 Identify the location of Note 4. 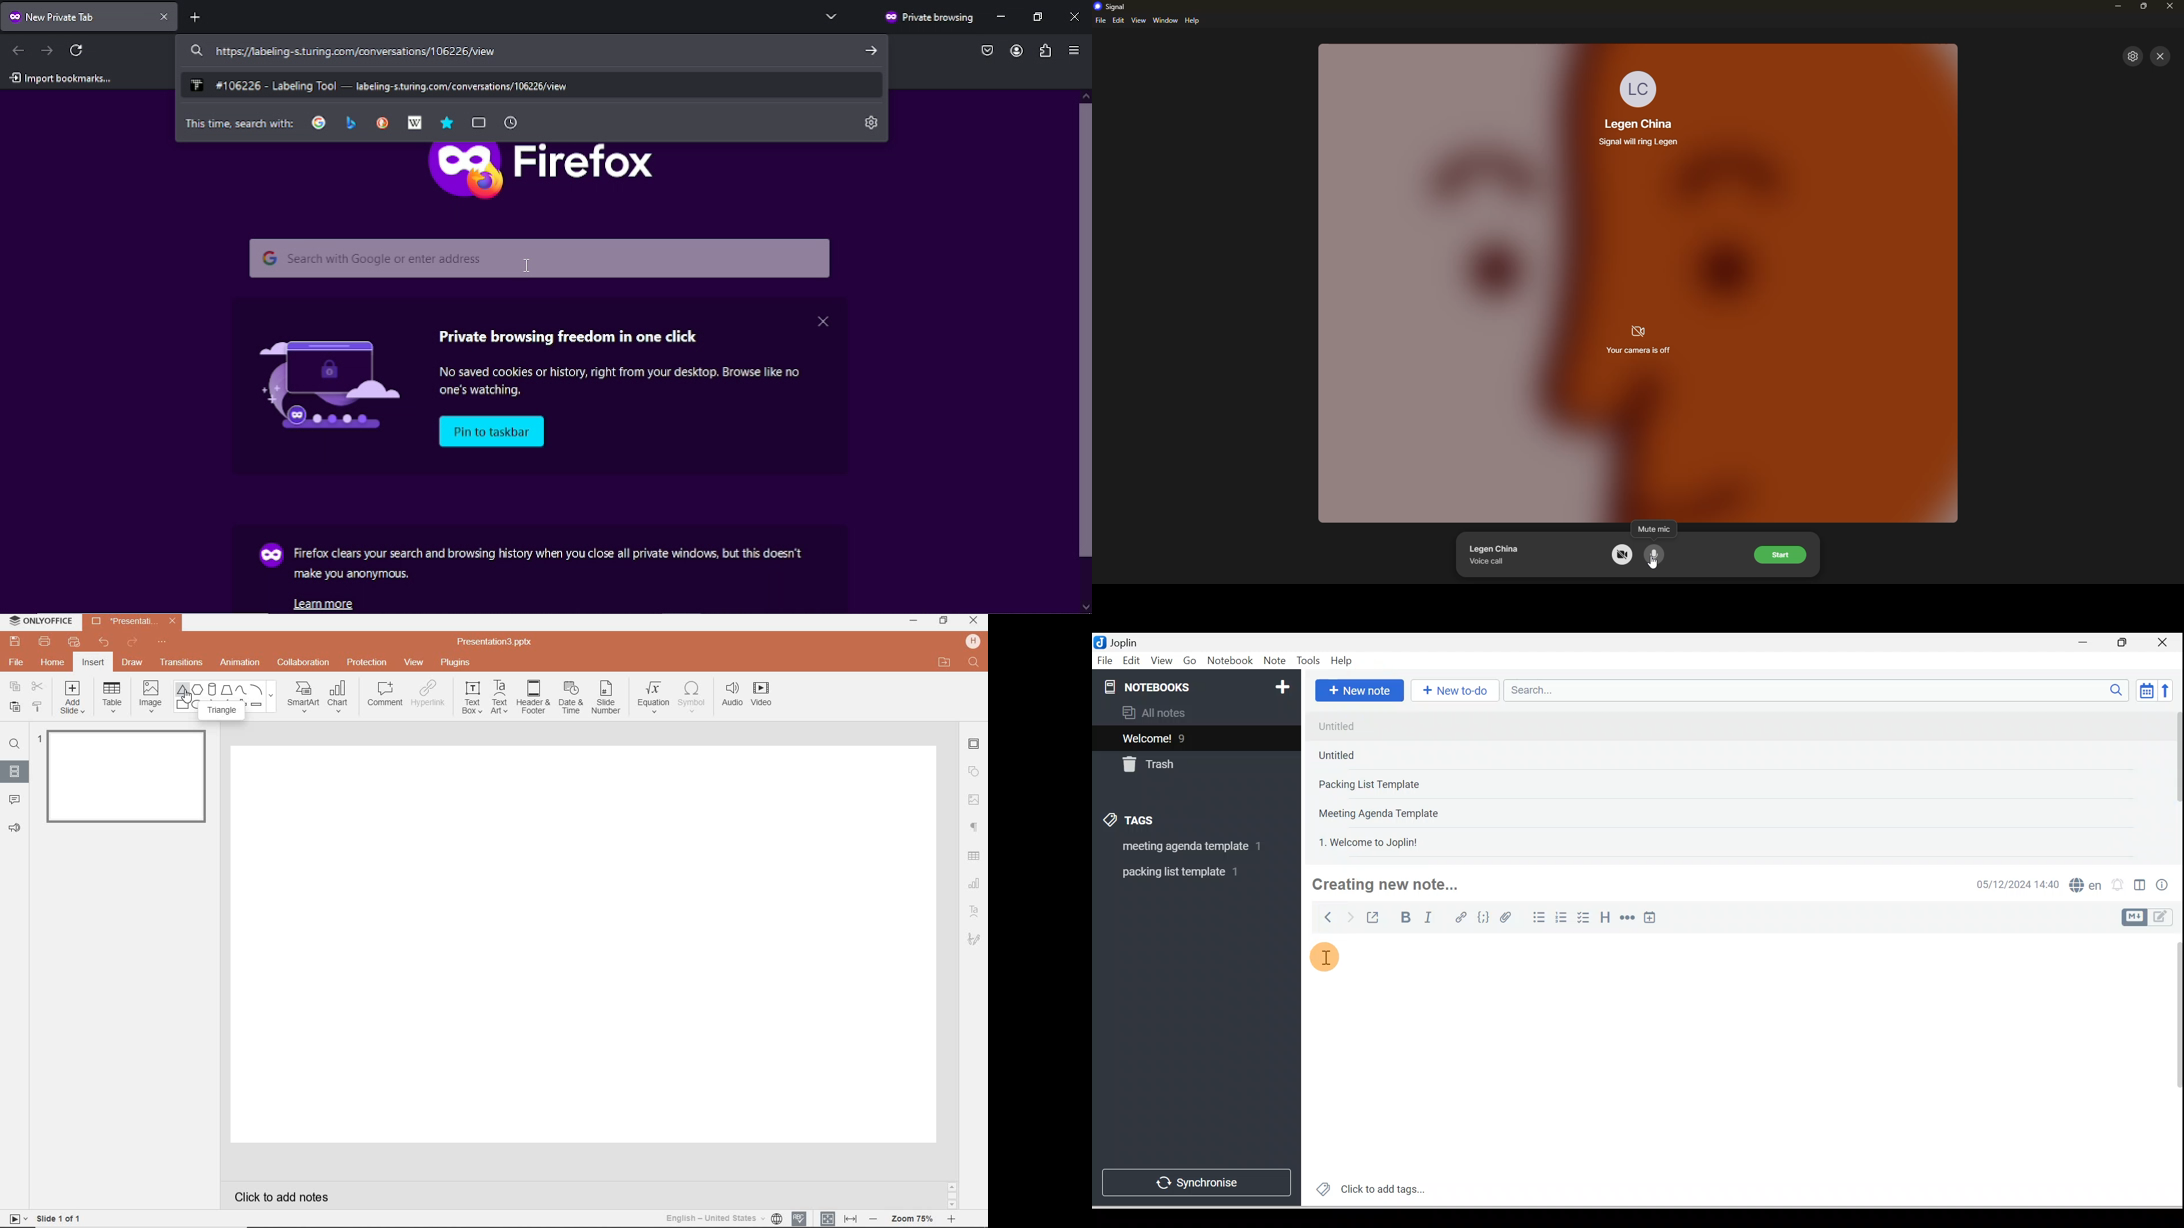
(1394, 811).